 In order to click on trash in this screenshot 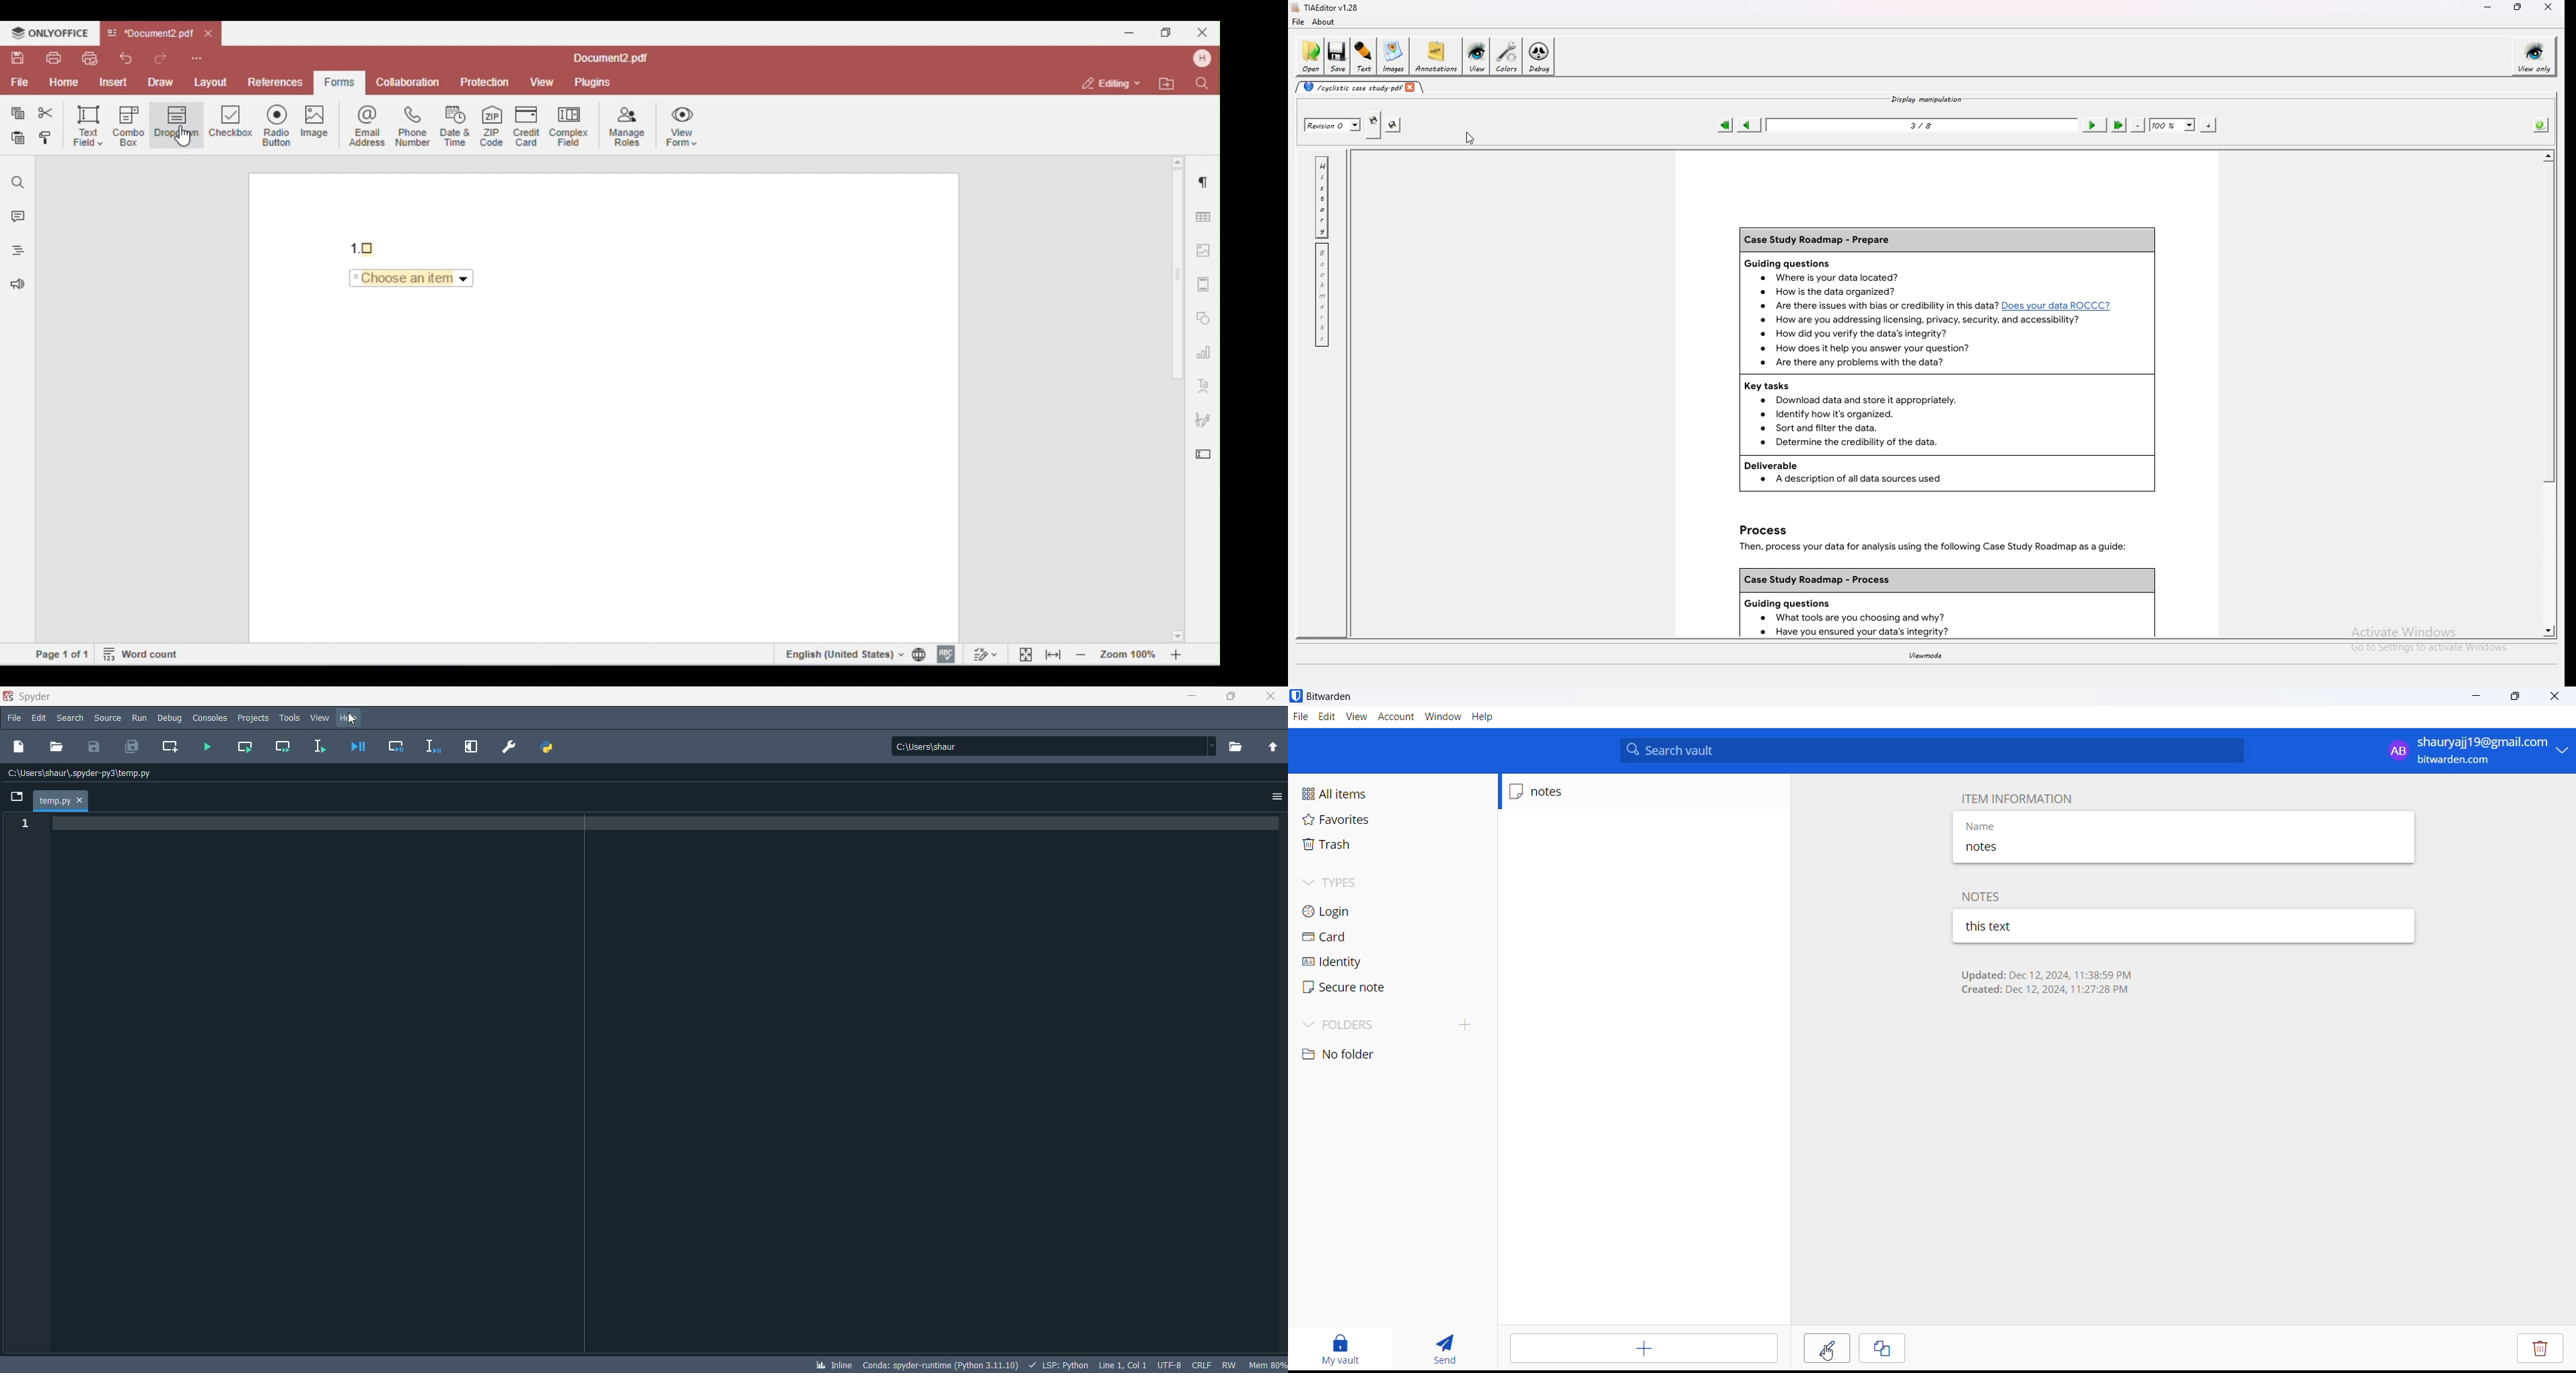, I will do `click(1347, 846)`.